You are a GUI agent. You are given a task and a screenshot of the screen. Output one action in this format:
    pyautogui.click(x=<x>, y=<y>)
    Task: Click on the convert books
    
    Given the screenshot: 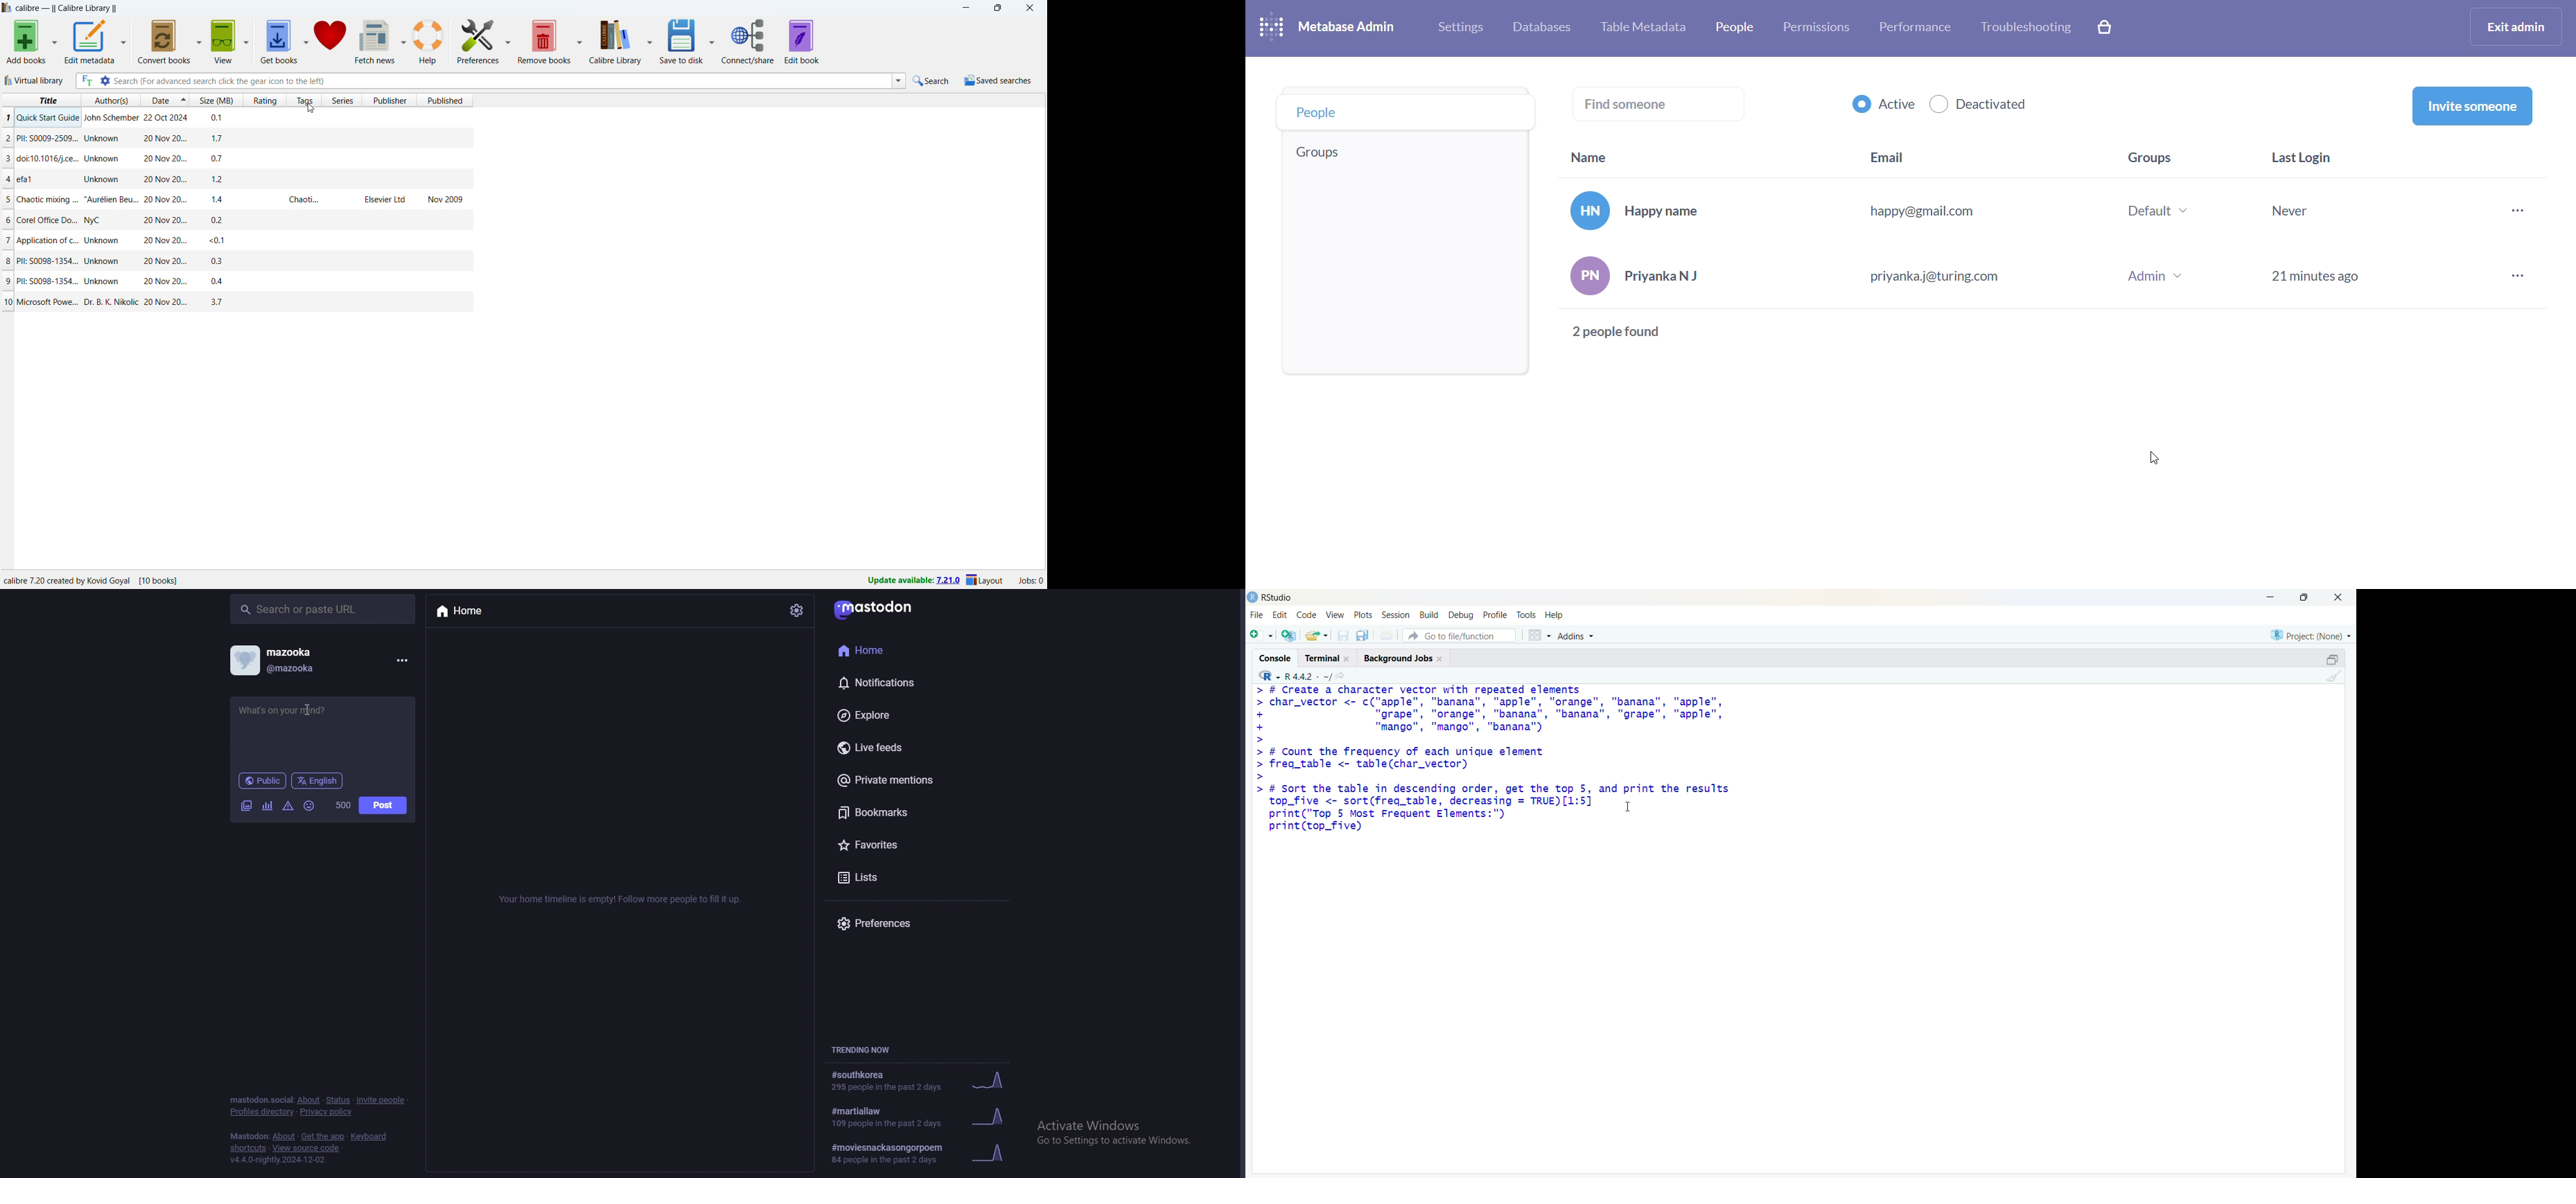 What is the action you would take?
    pyautogui.click(x=165, y=41)
    